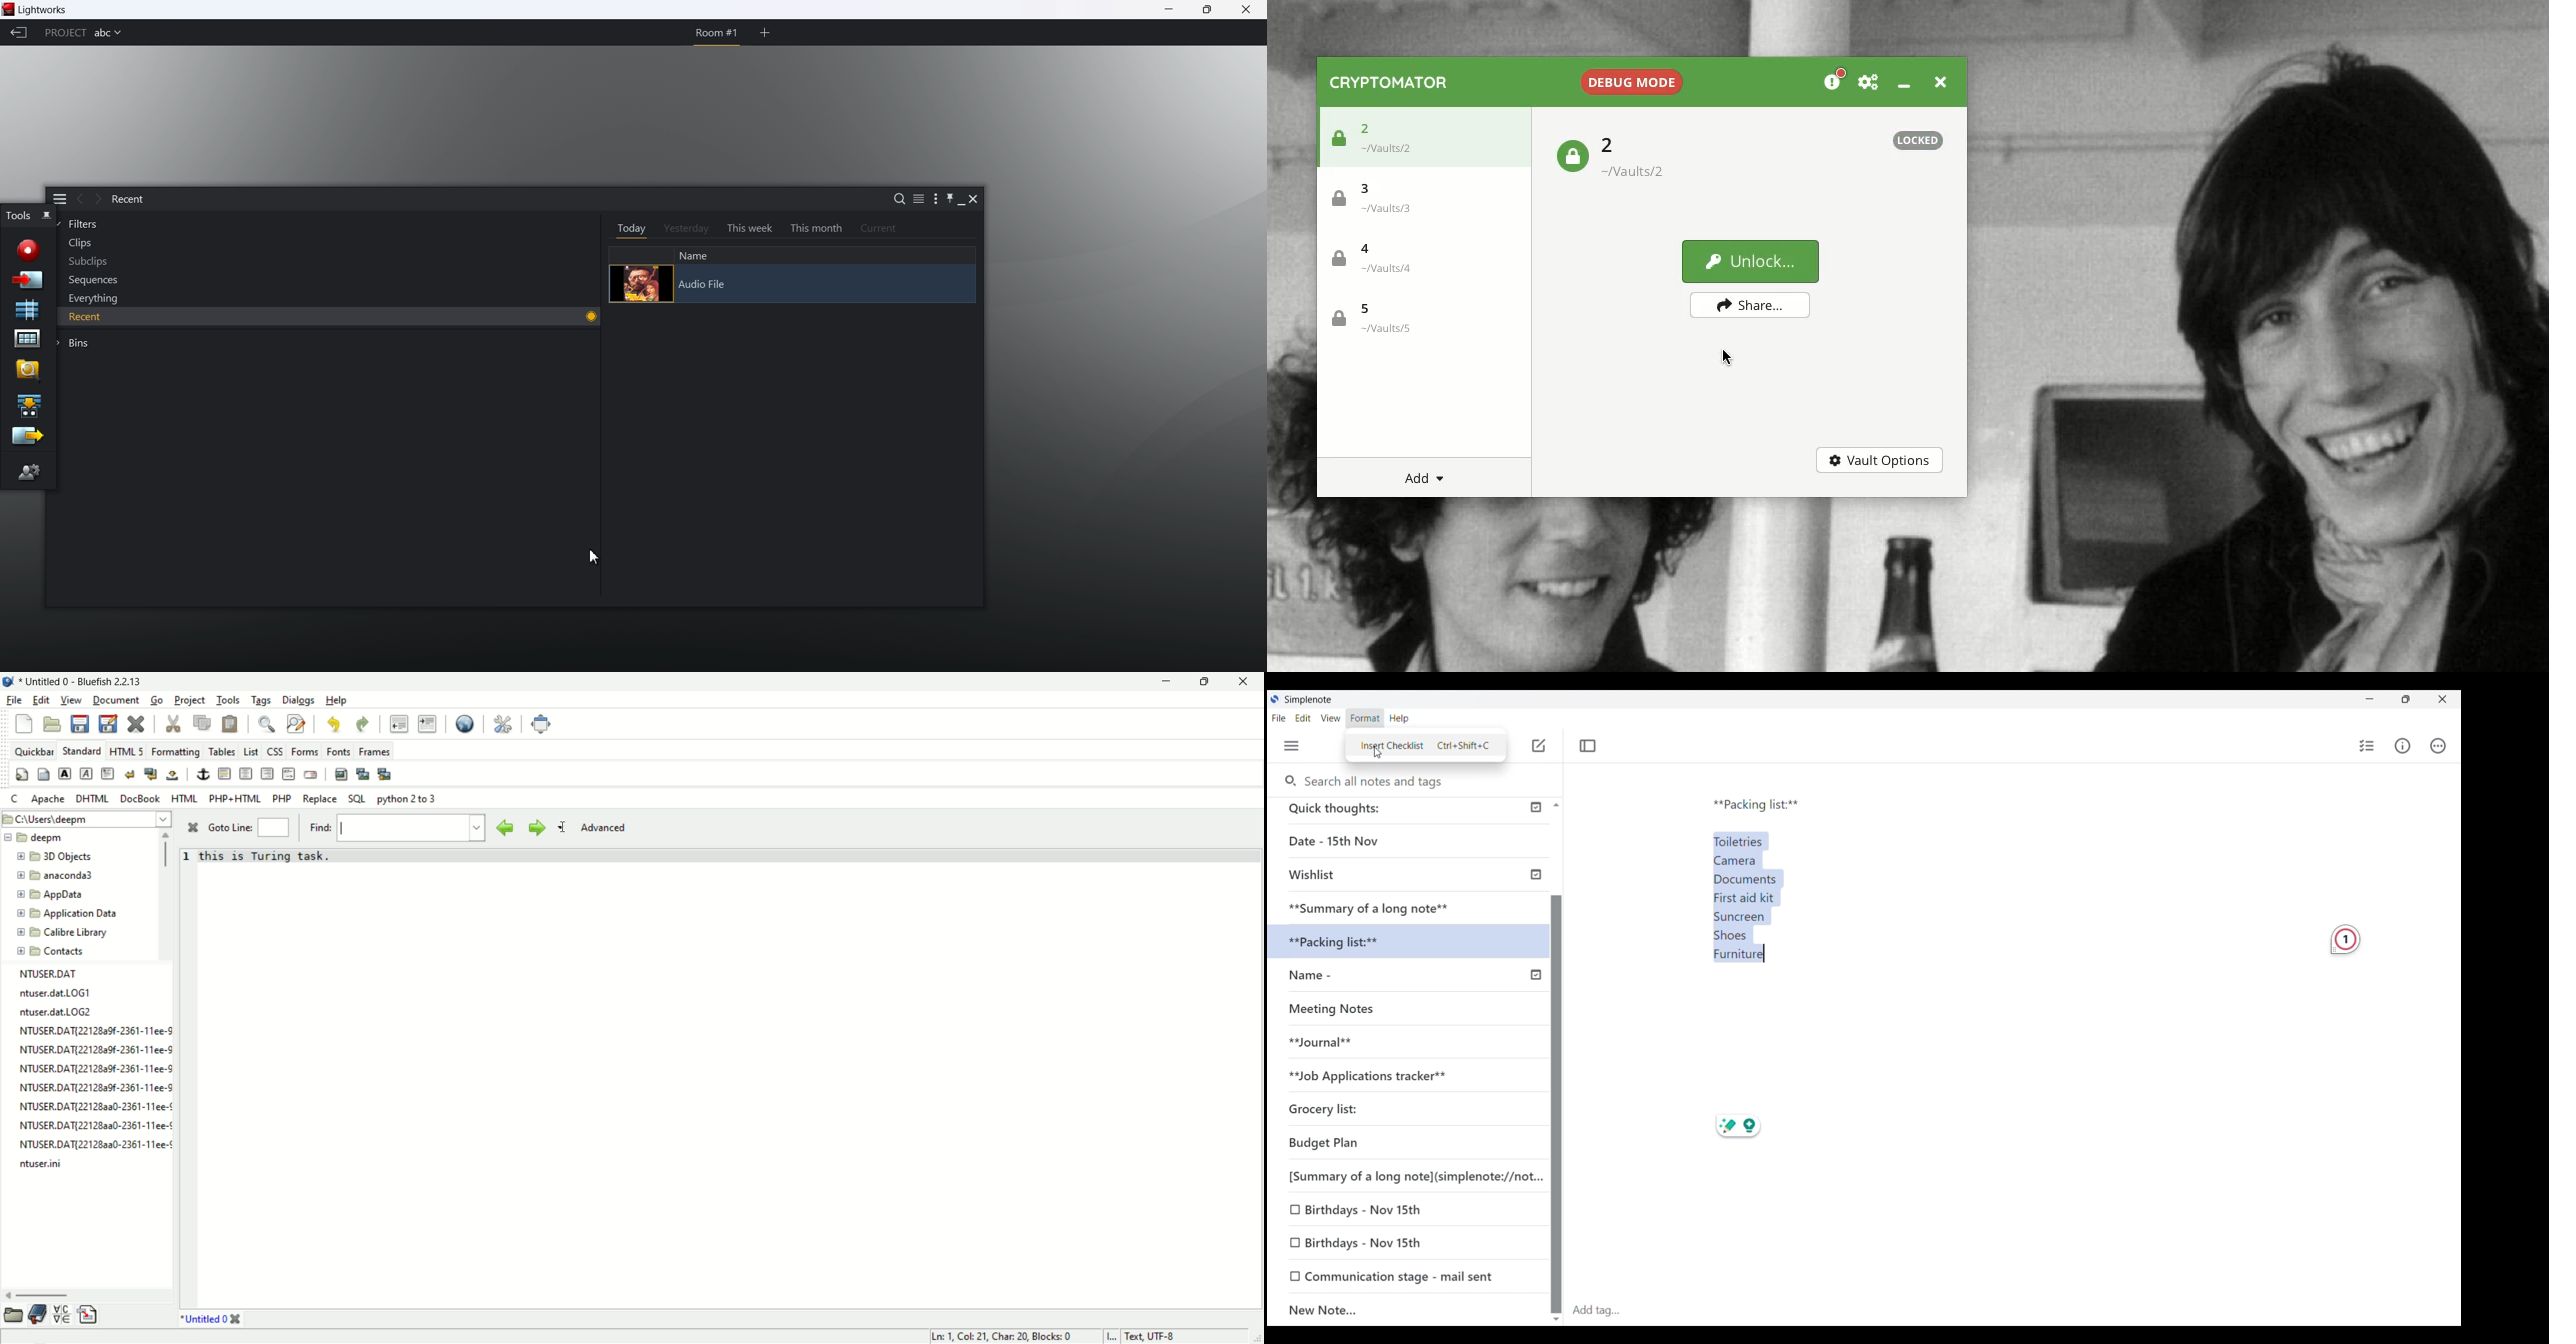 The height and width of the screenshot is (1344, 2576). What do you see at coordinates (310, 775) in the screenshot?
I see `email` at bounding box center [310, 775].